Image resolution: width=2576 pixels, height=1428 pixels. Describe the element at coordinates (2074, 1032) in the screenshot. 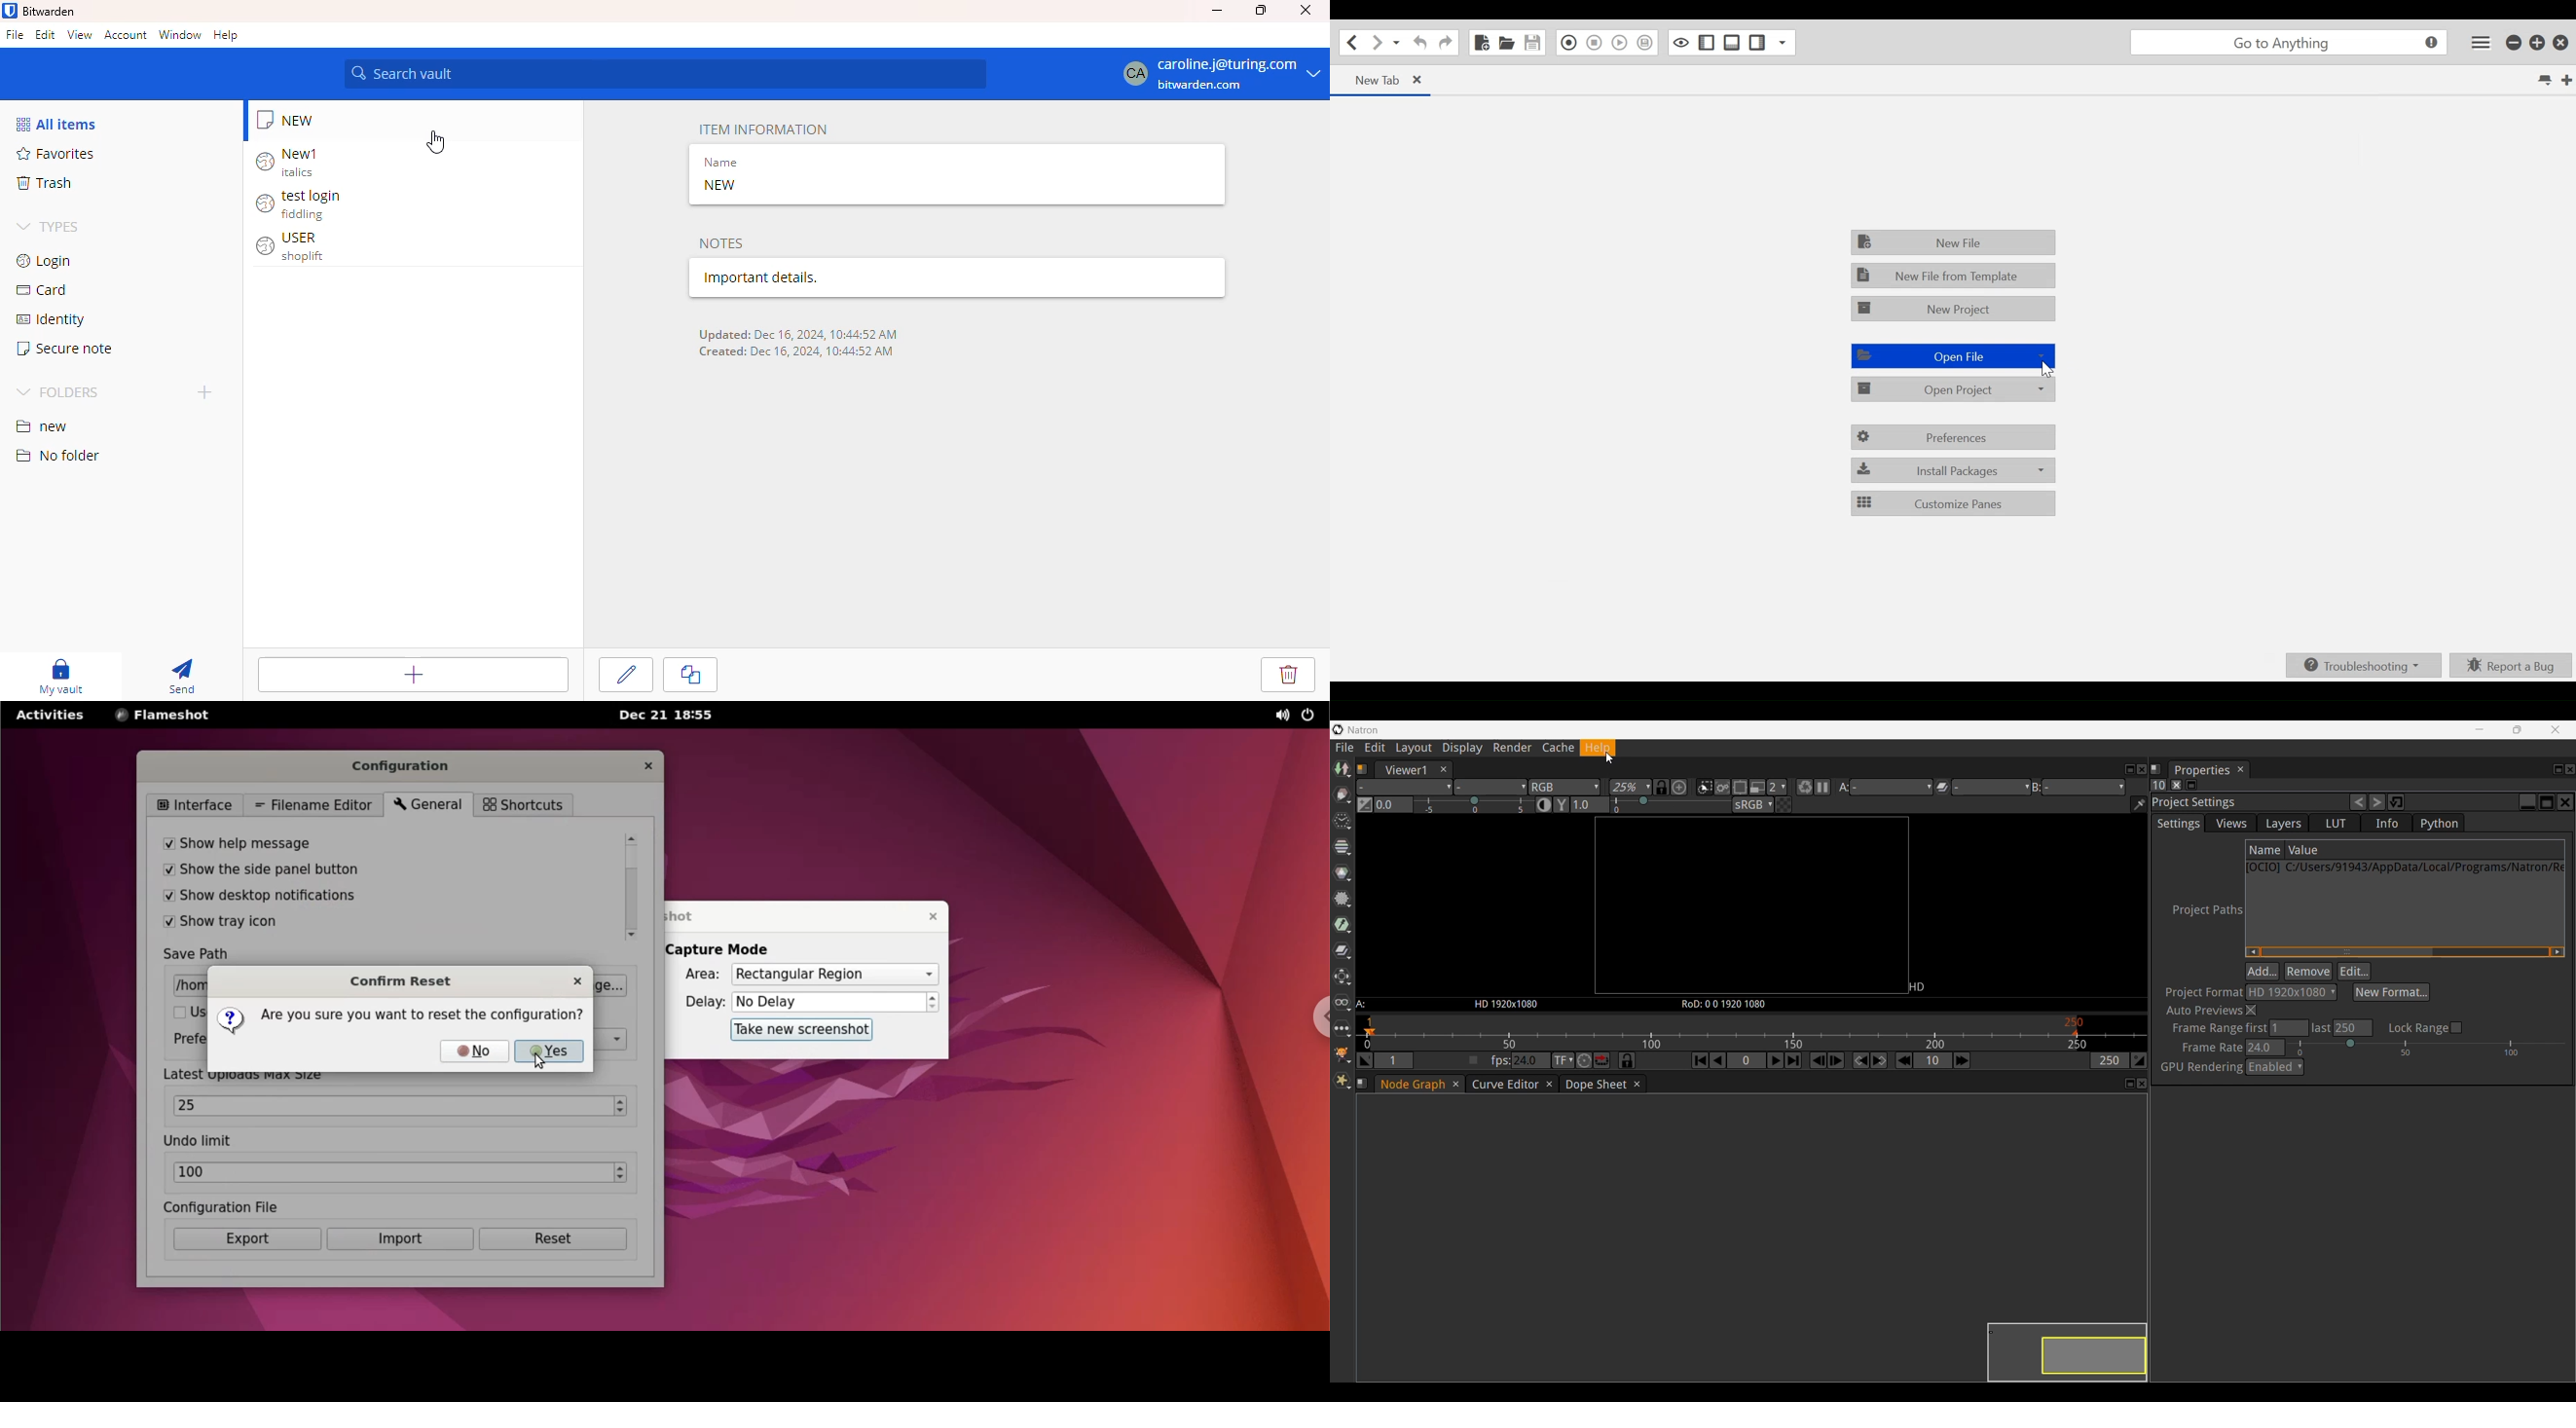

I see `Play back out pointer` at that location.